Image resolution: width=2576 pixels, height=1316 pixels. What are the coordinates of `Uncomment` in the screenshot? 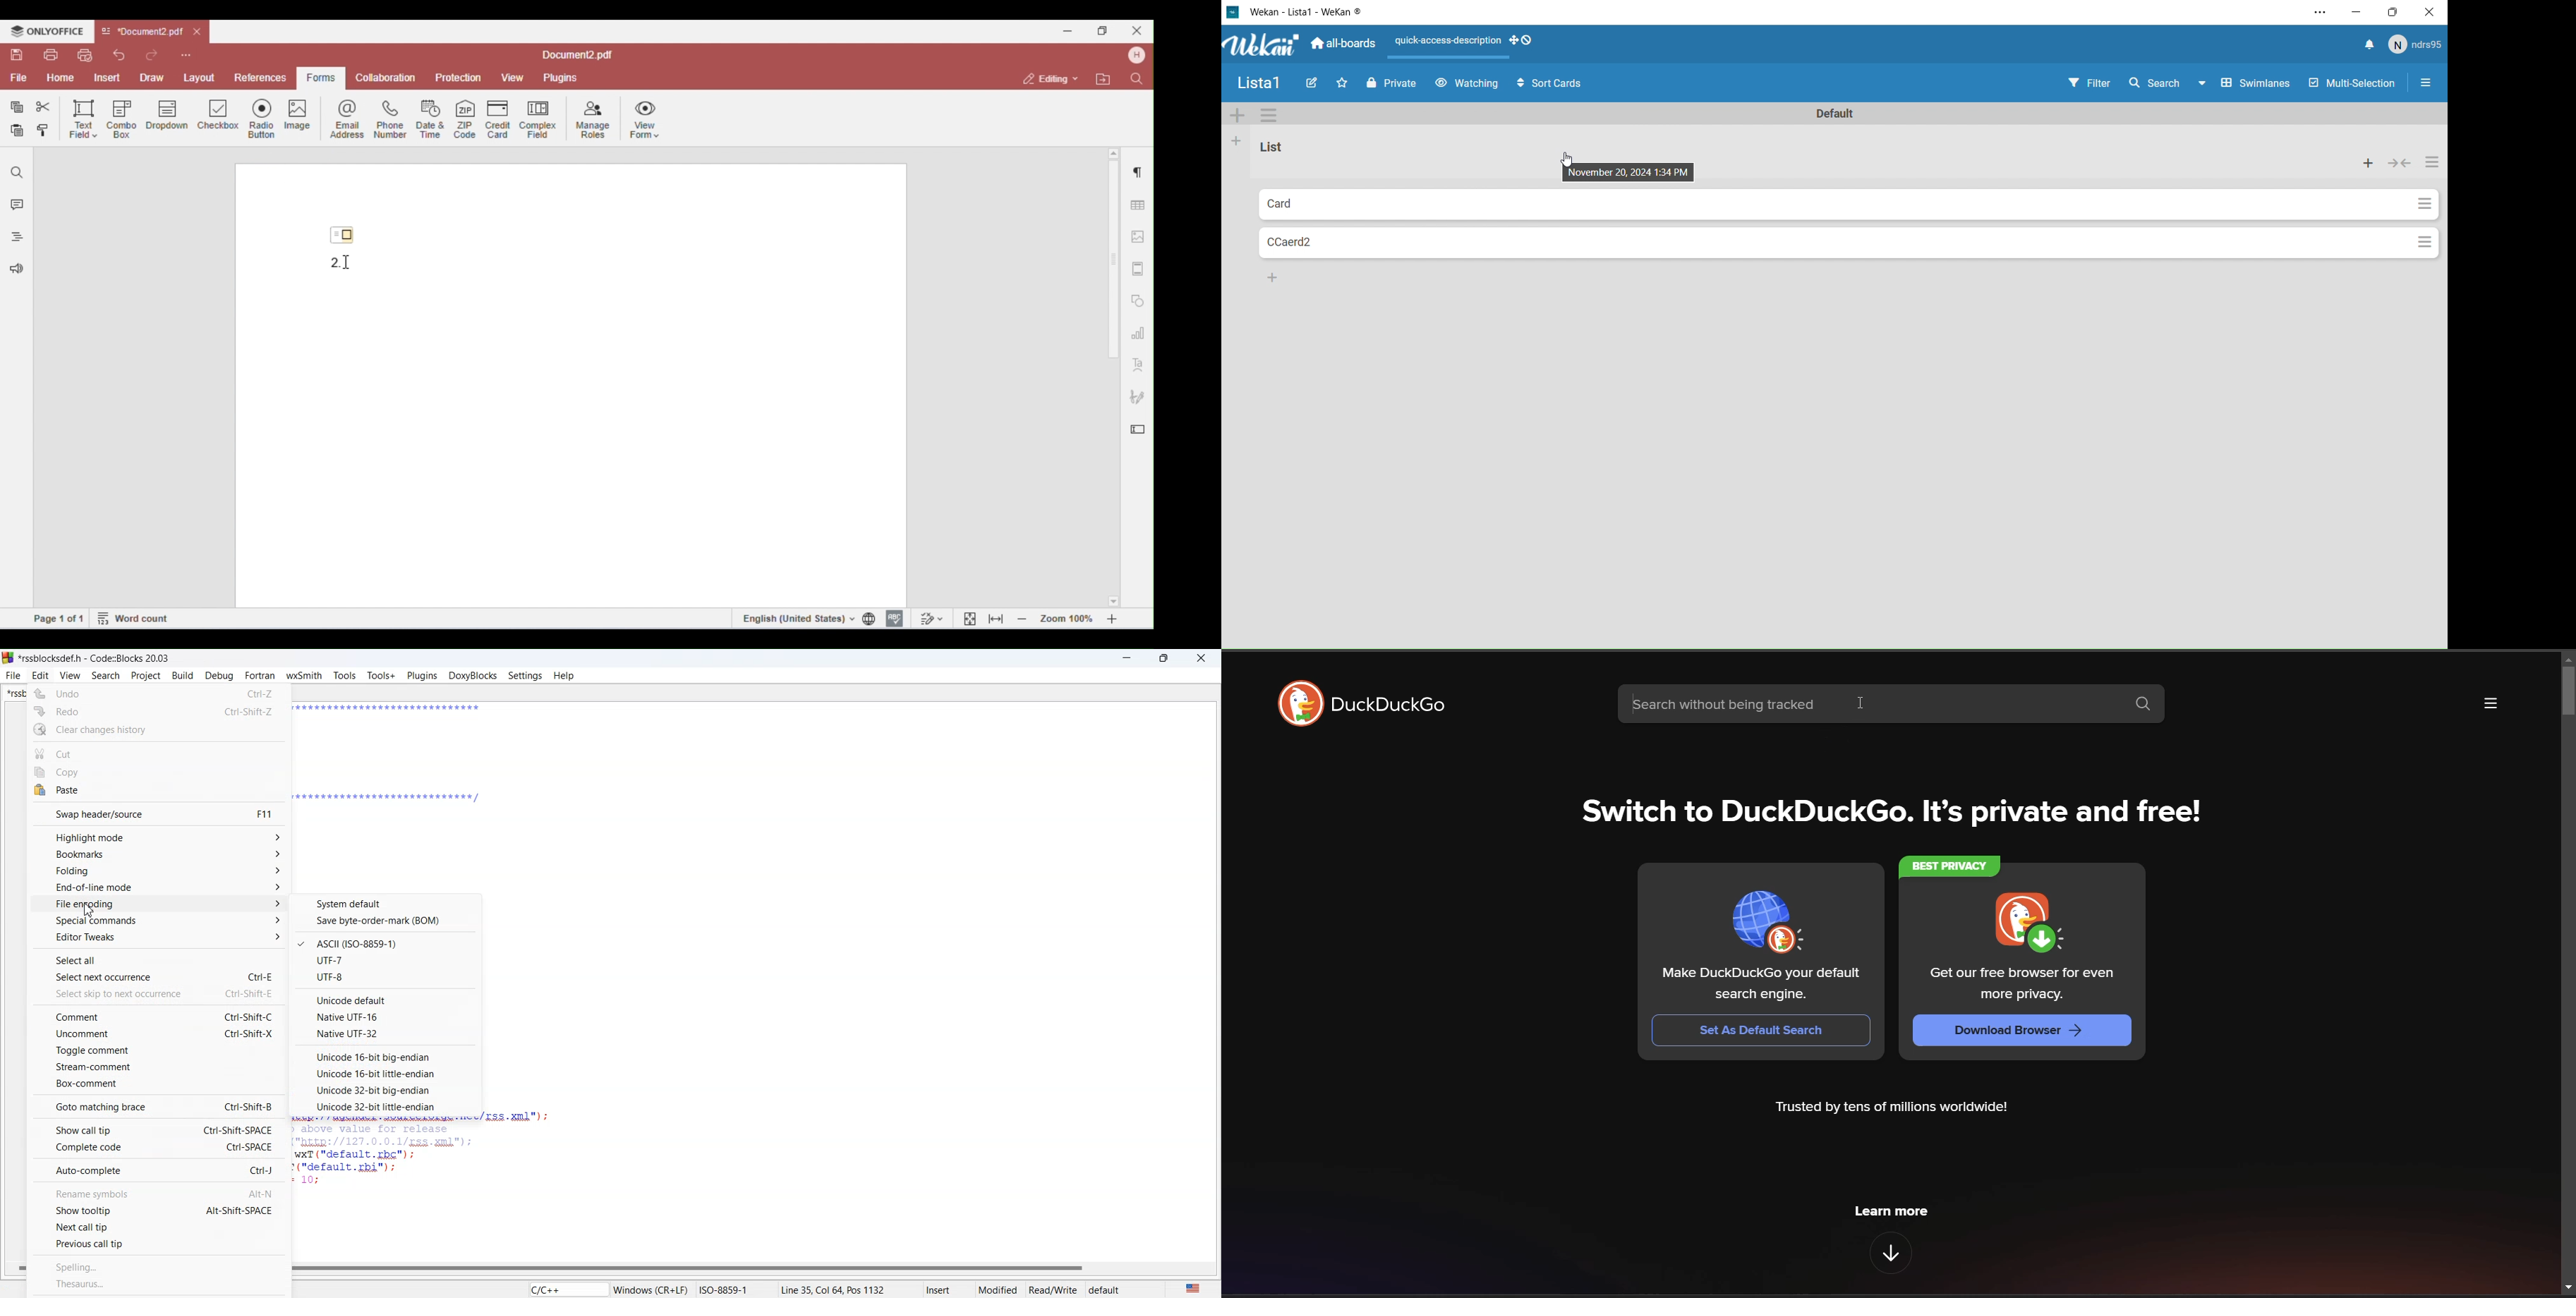 It's located at (159, 1033).